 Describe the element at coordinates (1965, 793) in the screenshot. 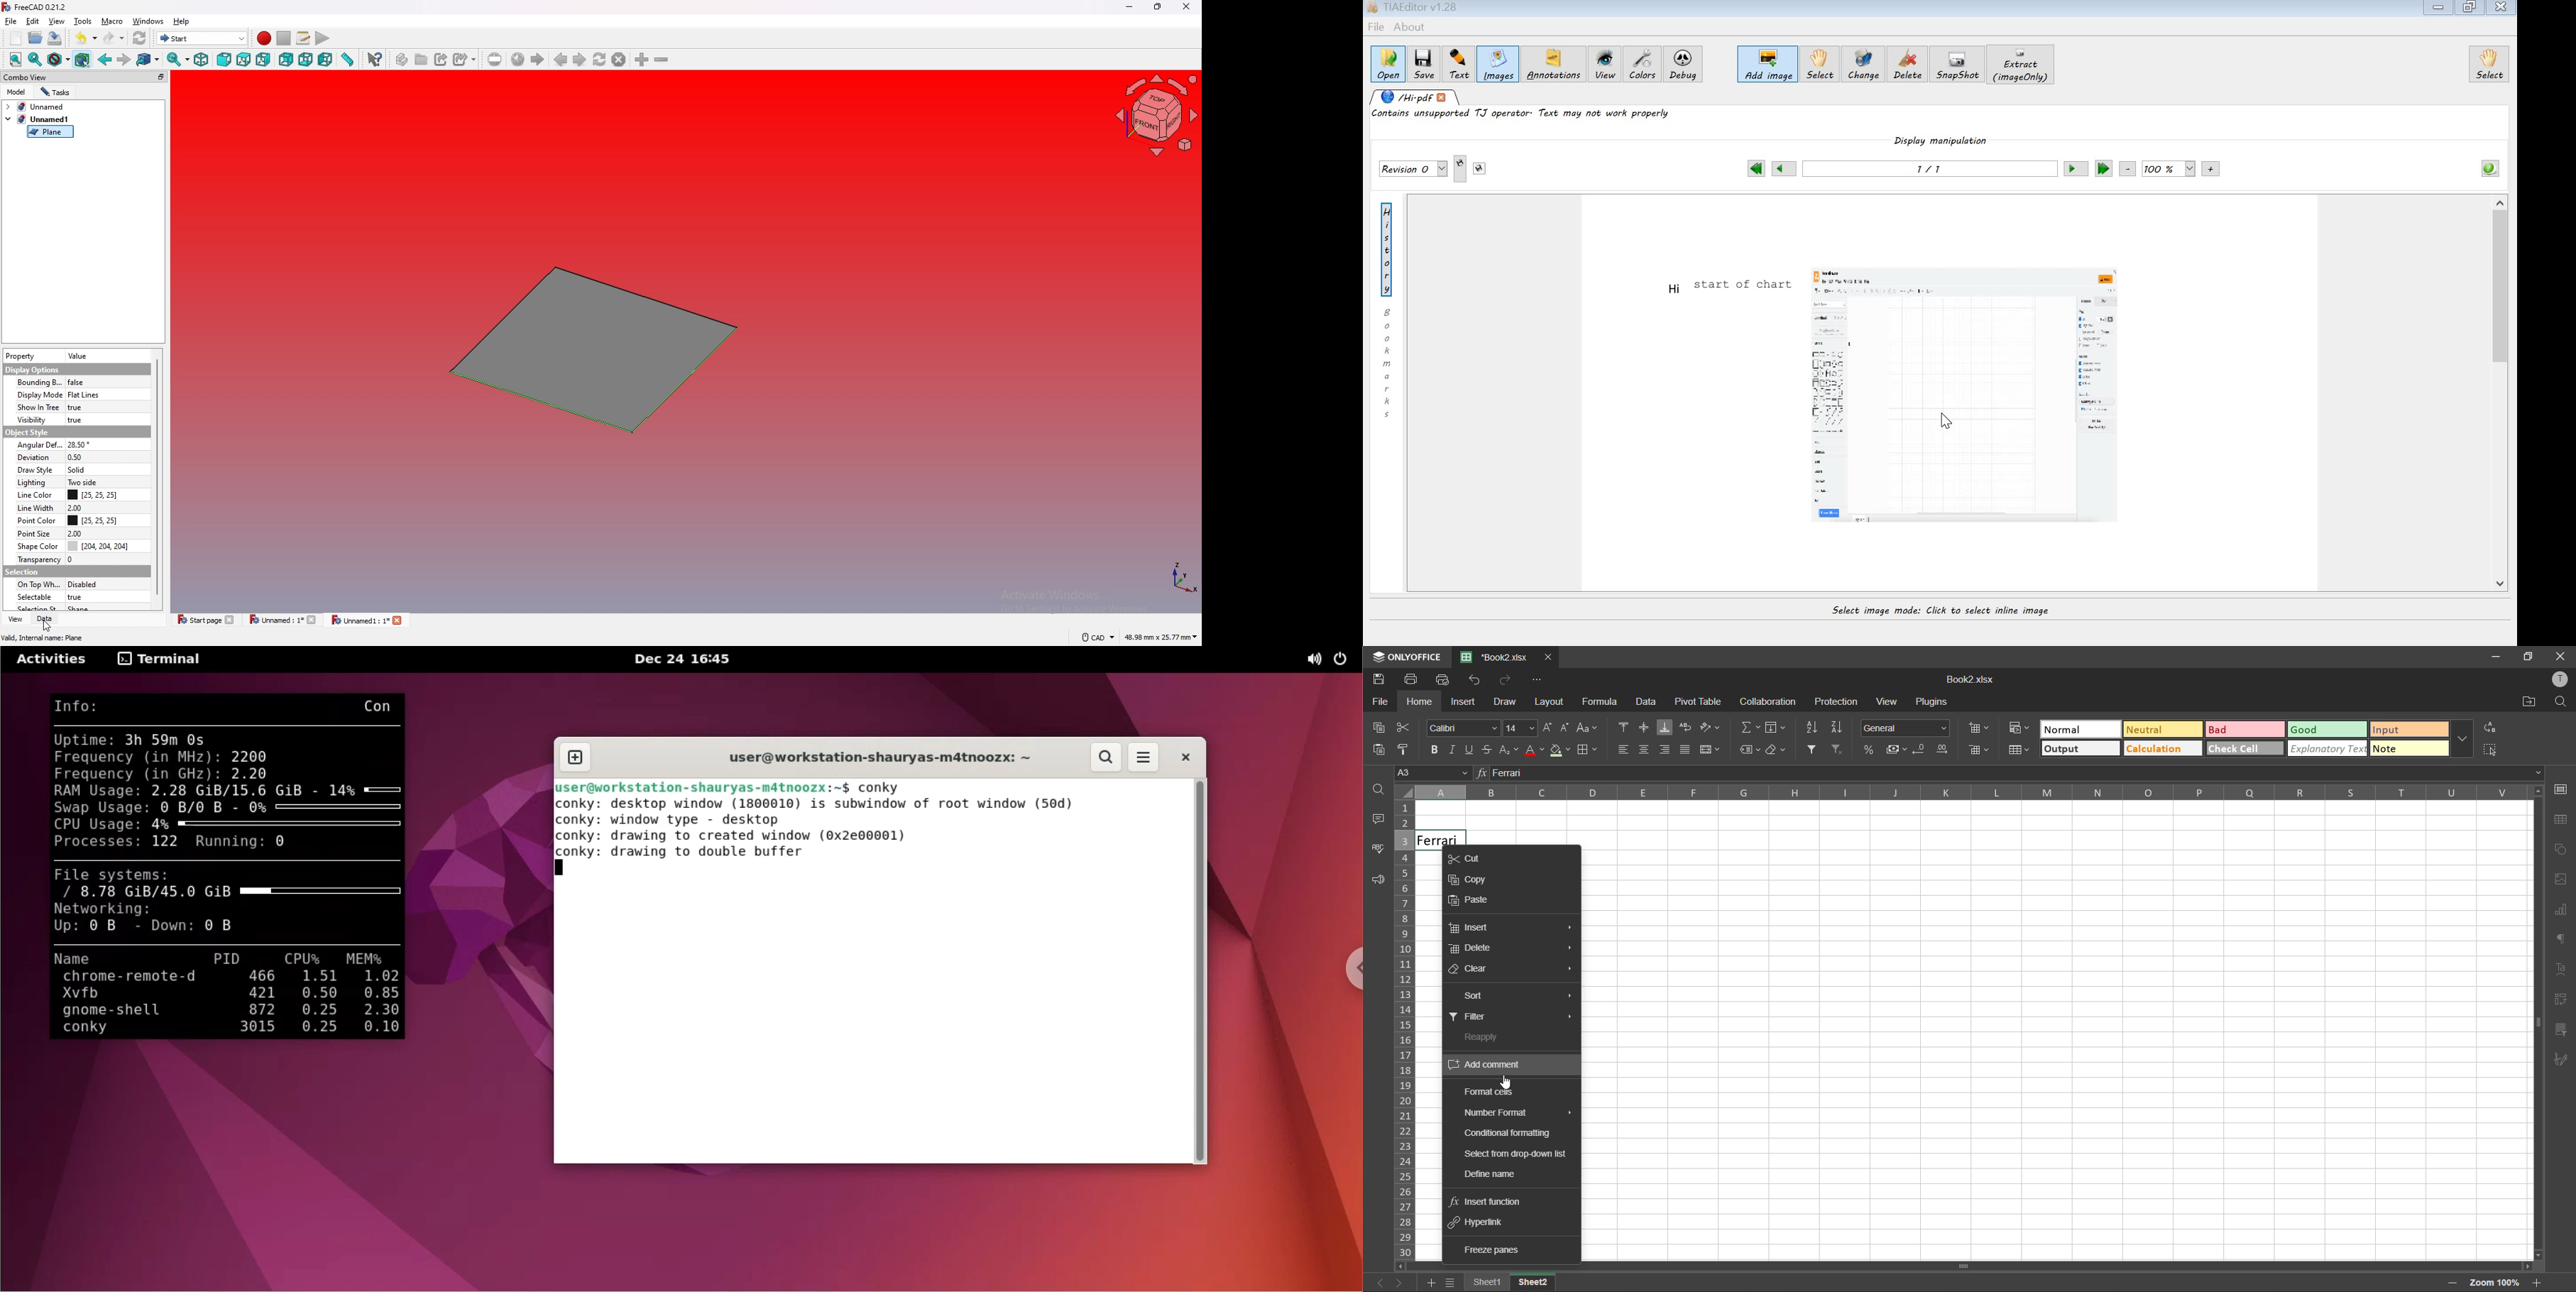

I see `column names` at that location.